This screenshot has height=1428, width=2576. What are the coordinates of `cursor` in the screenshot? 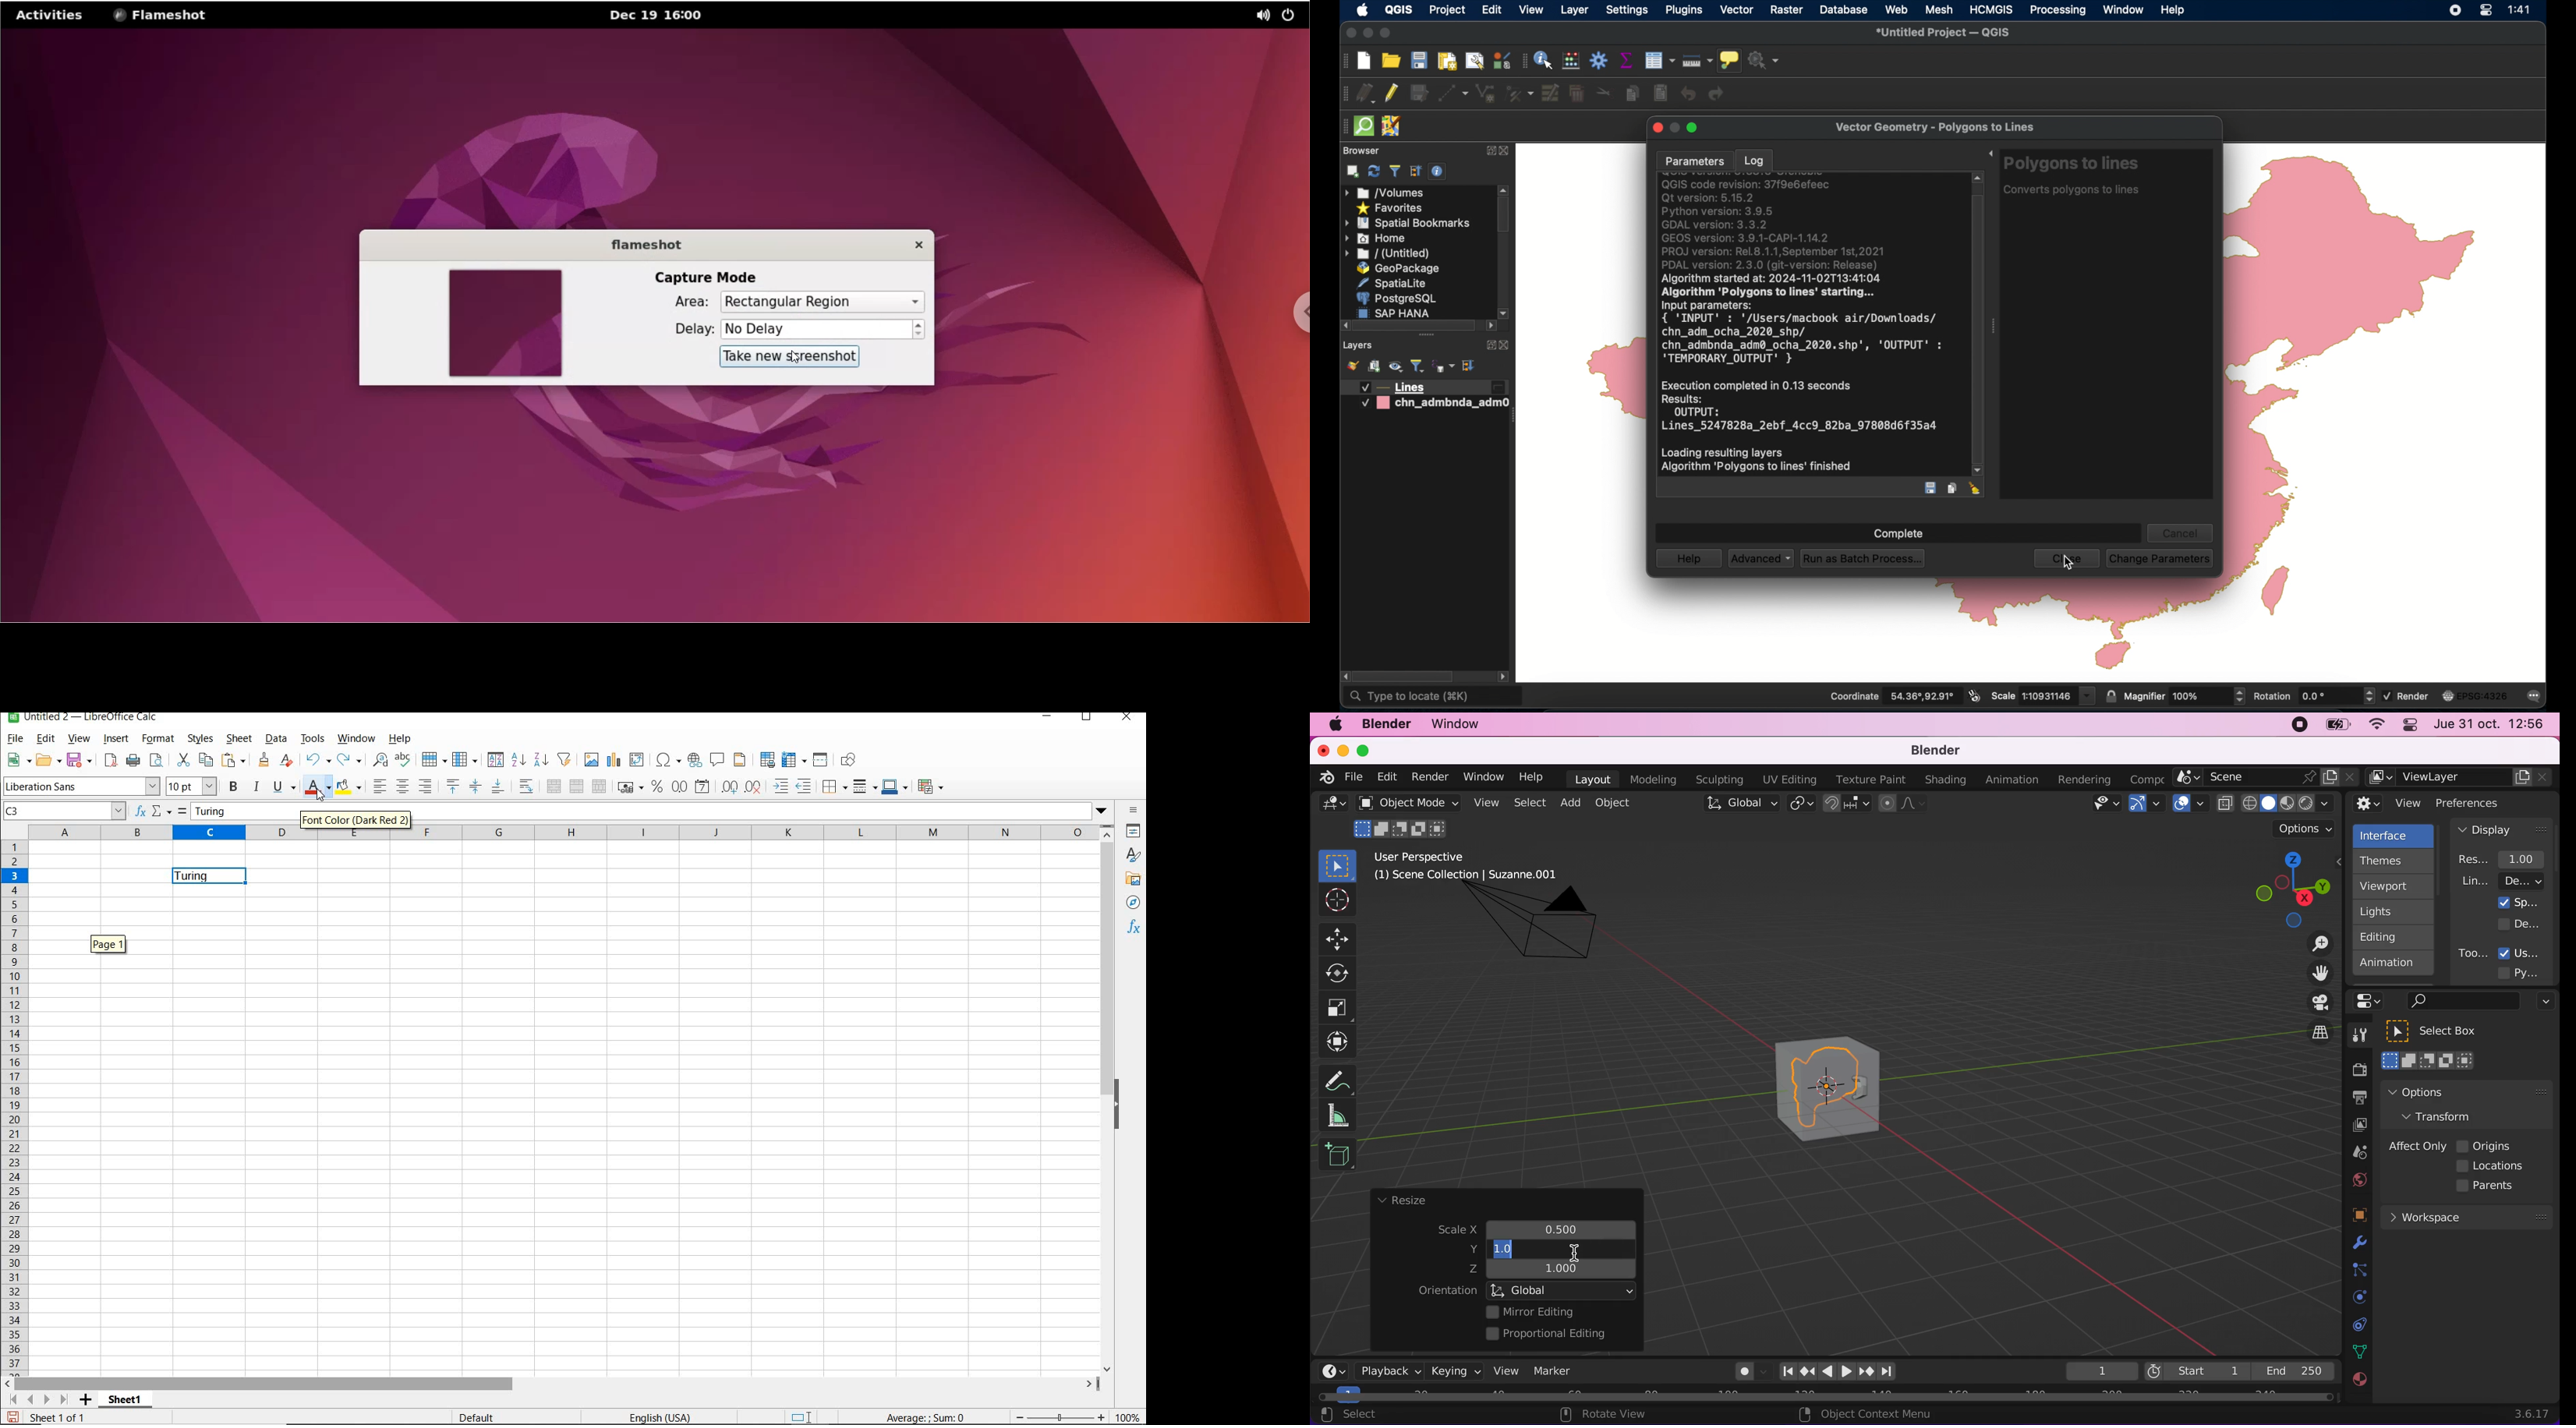 It's located at (1572, 1254).